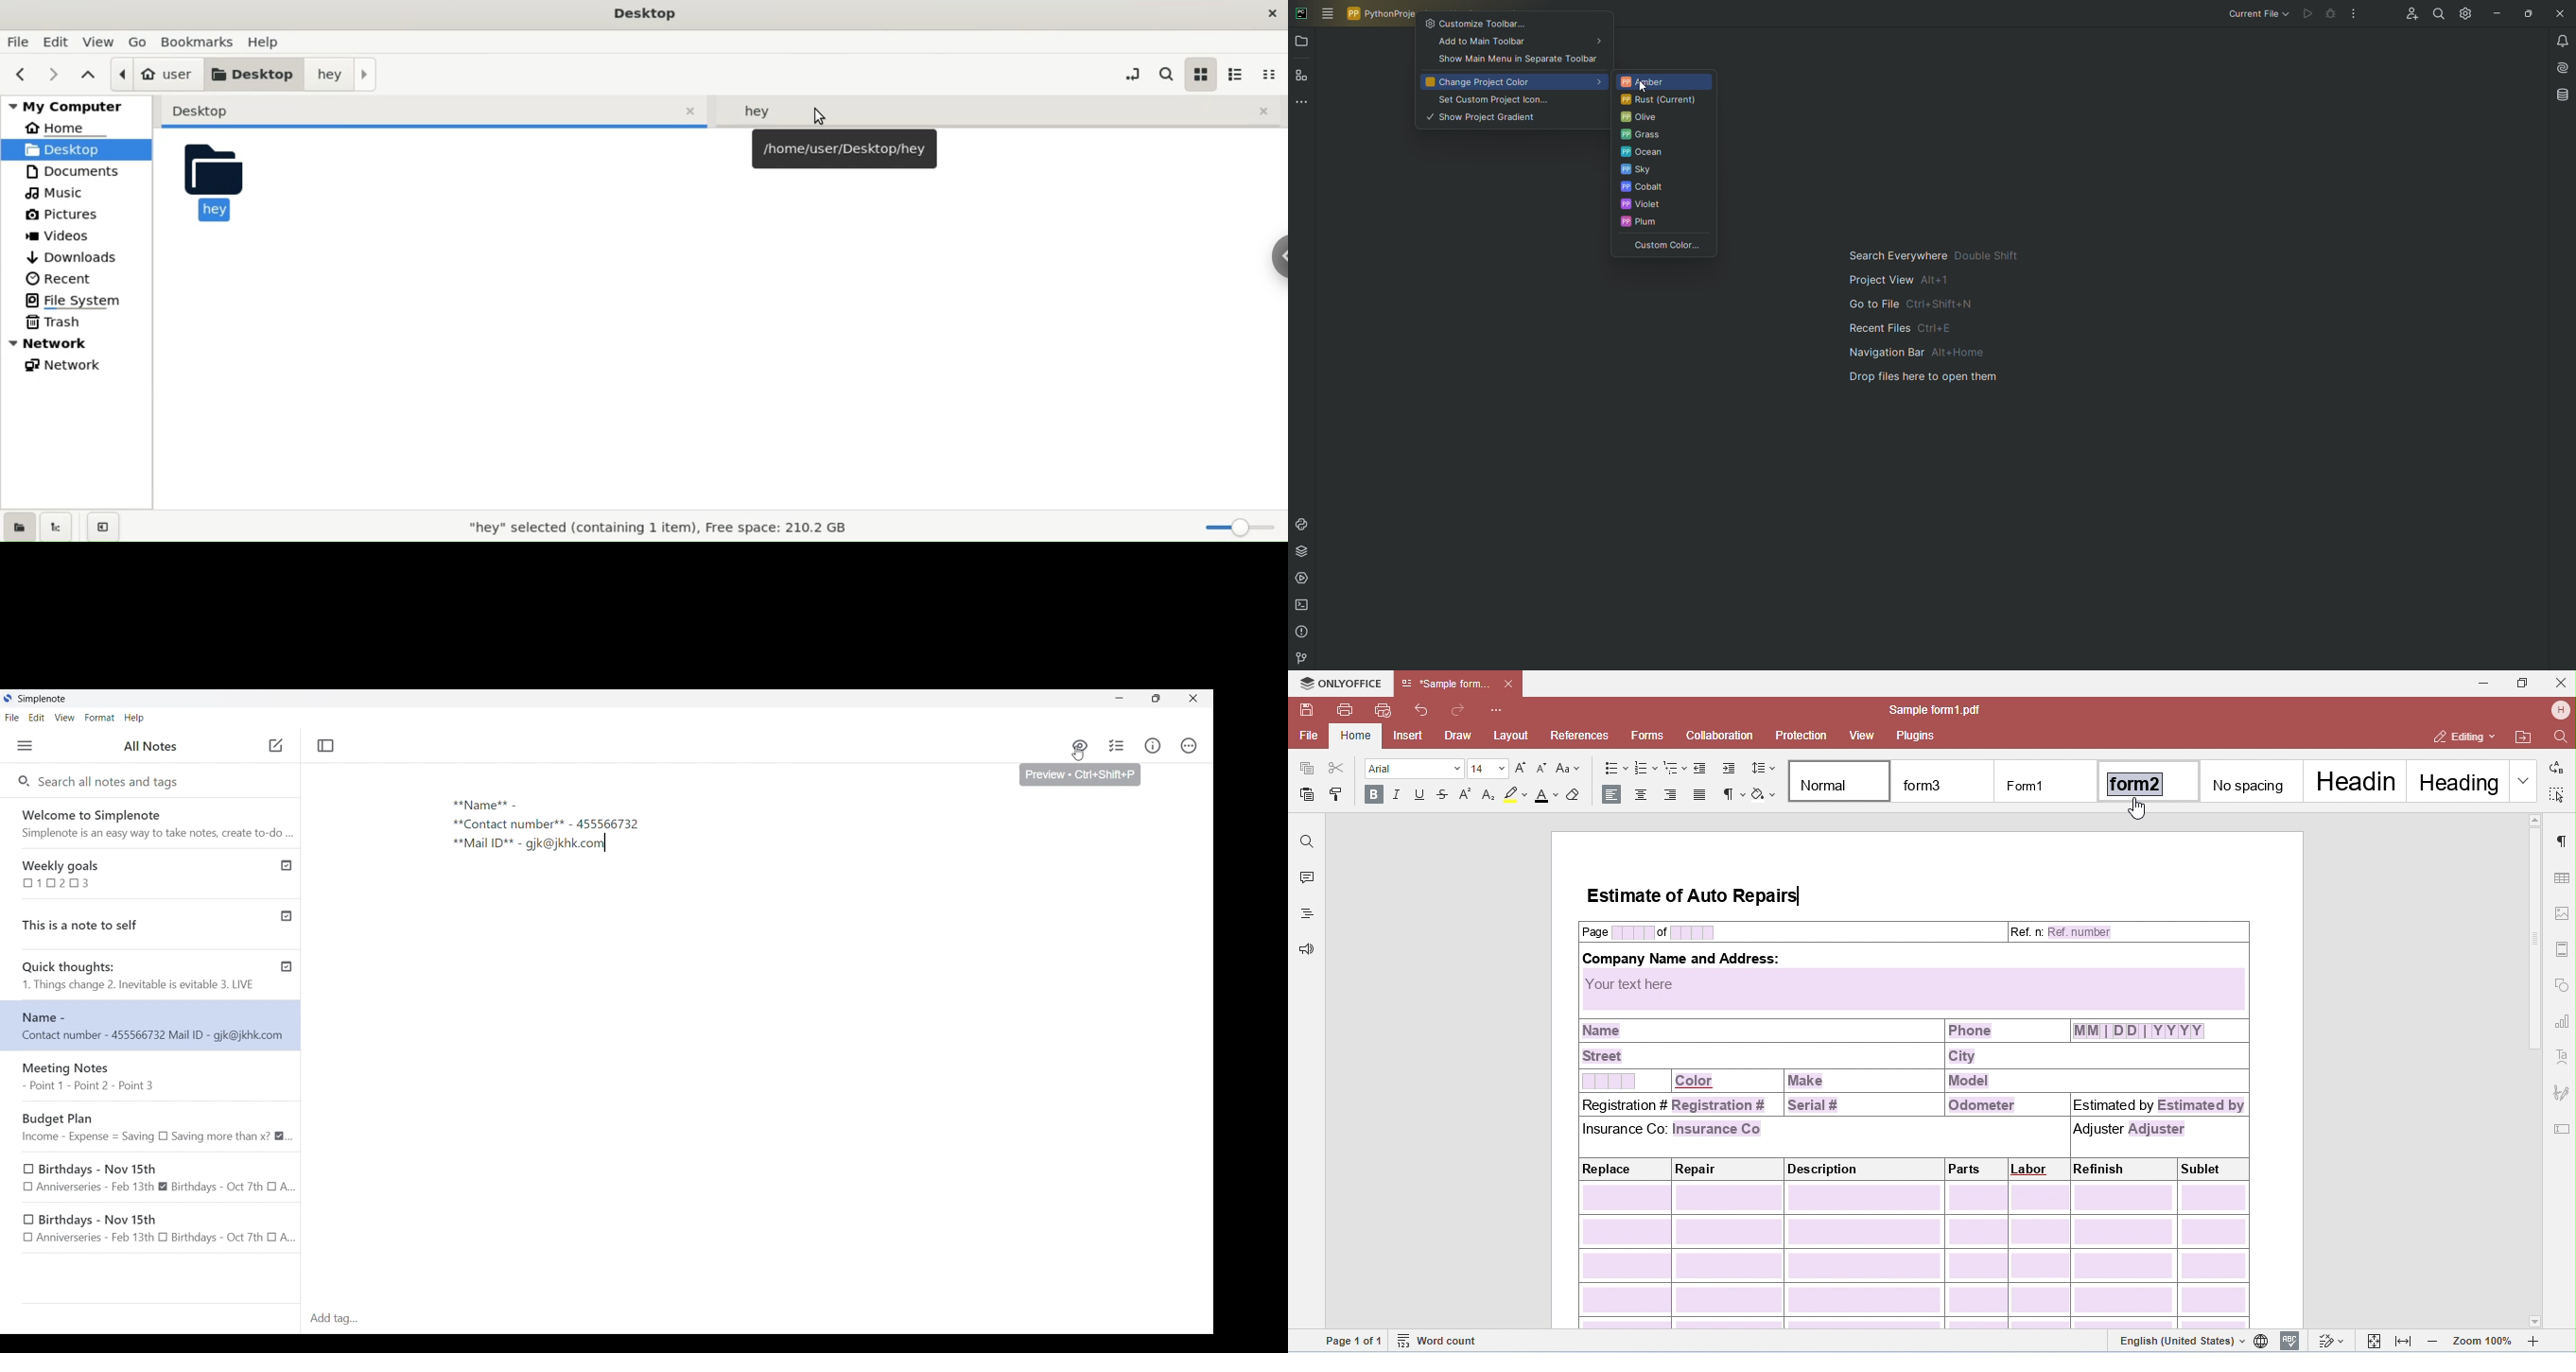 This screenshot has height=1372, width=2576. What do you see at coordinates (2407, 15) in the screenshot?
I see `Code With Me` at bounding box center [2407, 15].